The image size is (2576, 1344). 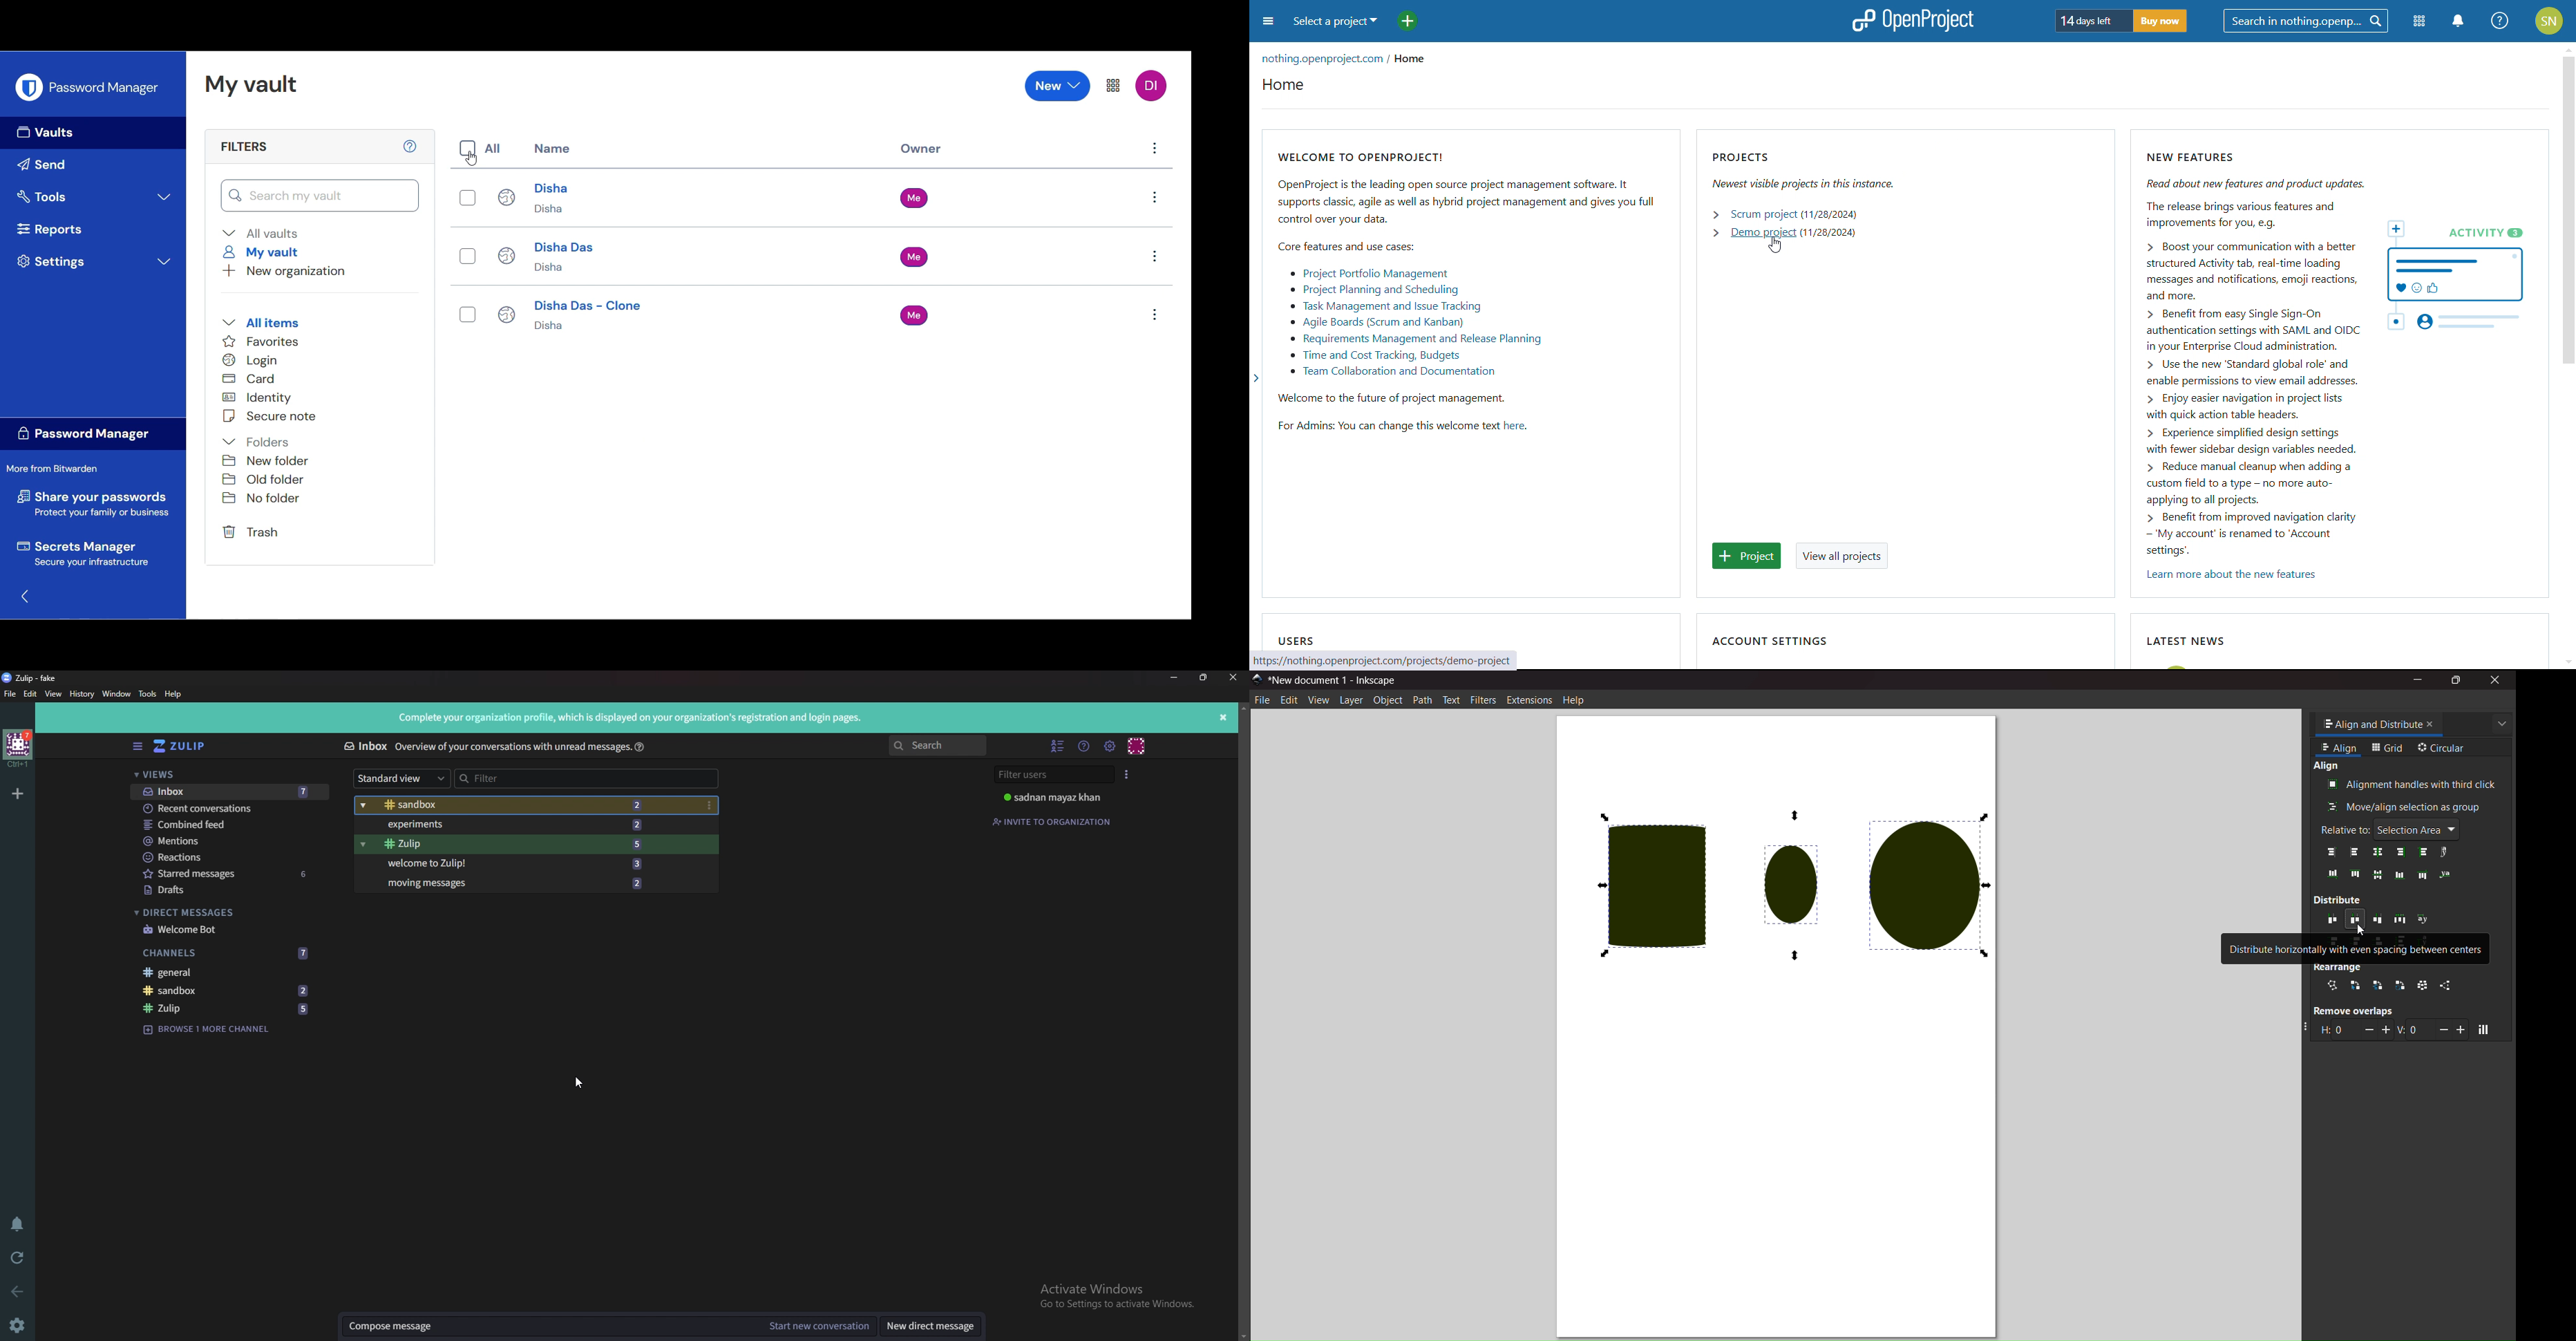 I want to click on tab name, so click(x=2371, y=721).